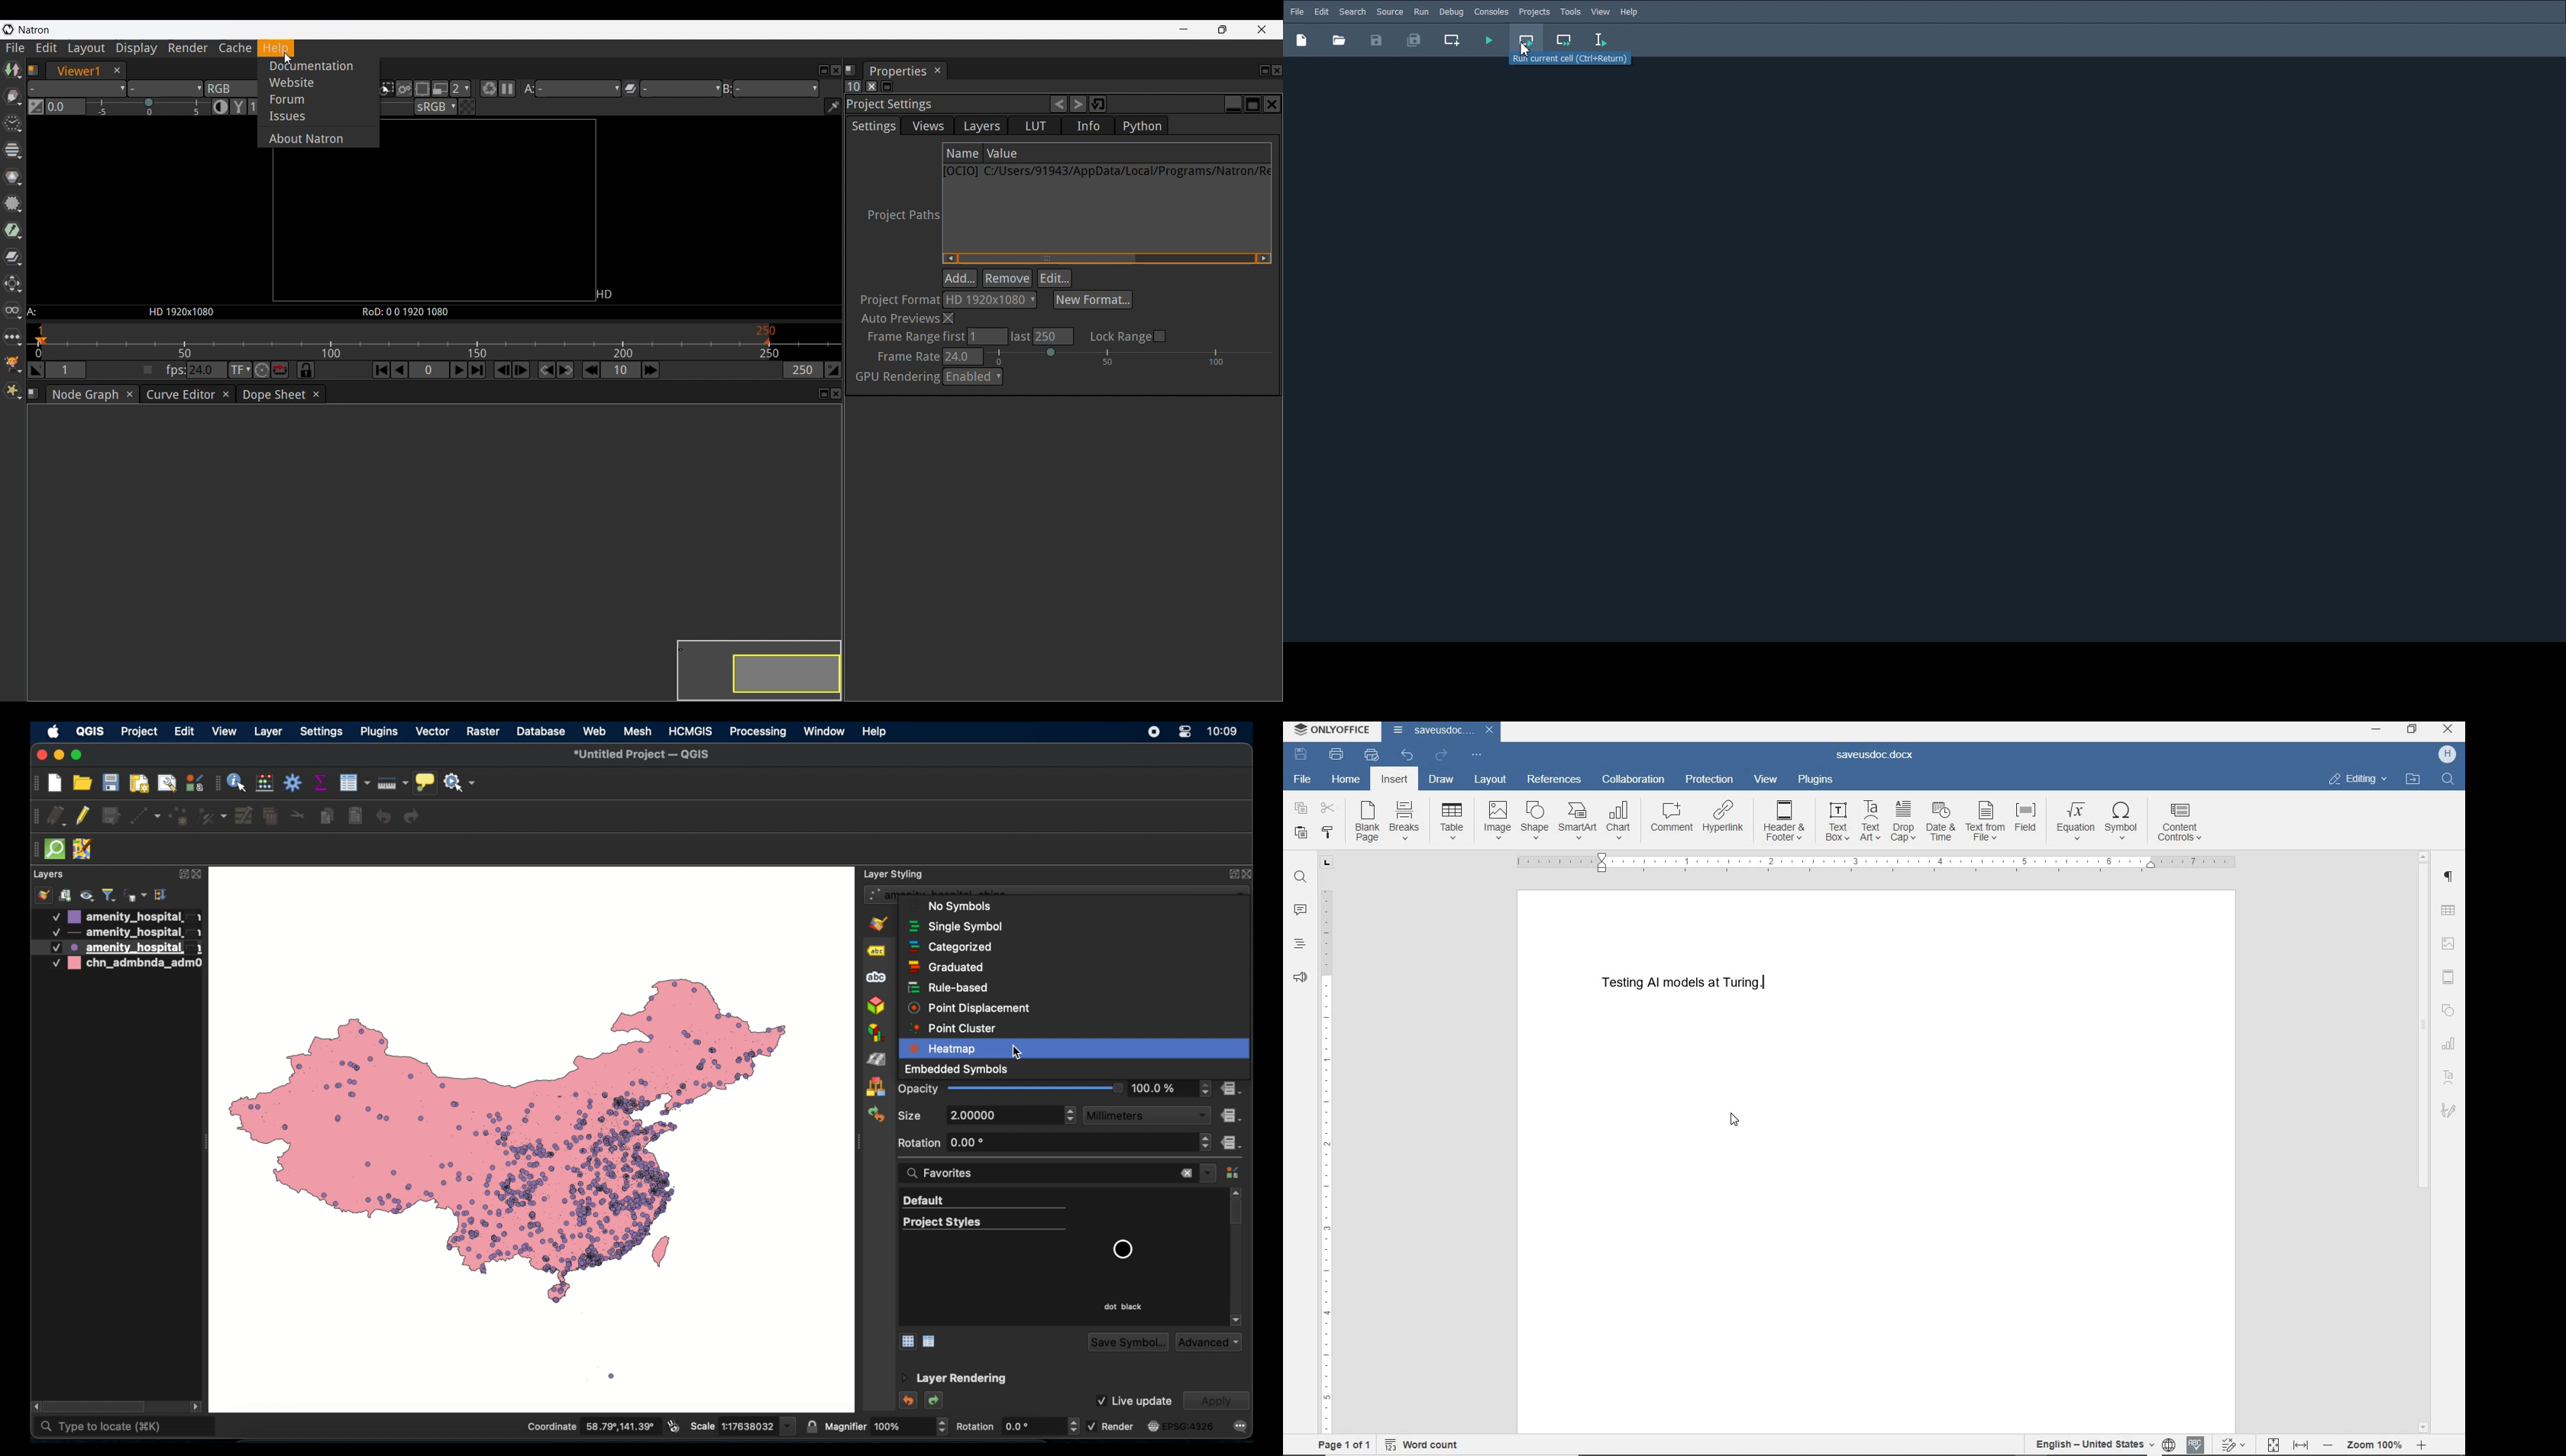 The width and height of the screenshot is (2576, 1456). I want to click on , so click(96, 1406).